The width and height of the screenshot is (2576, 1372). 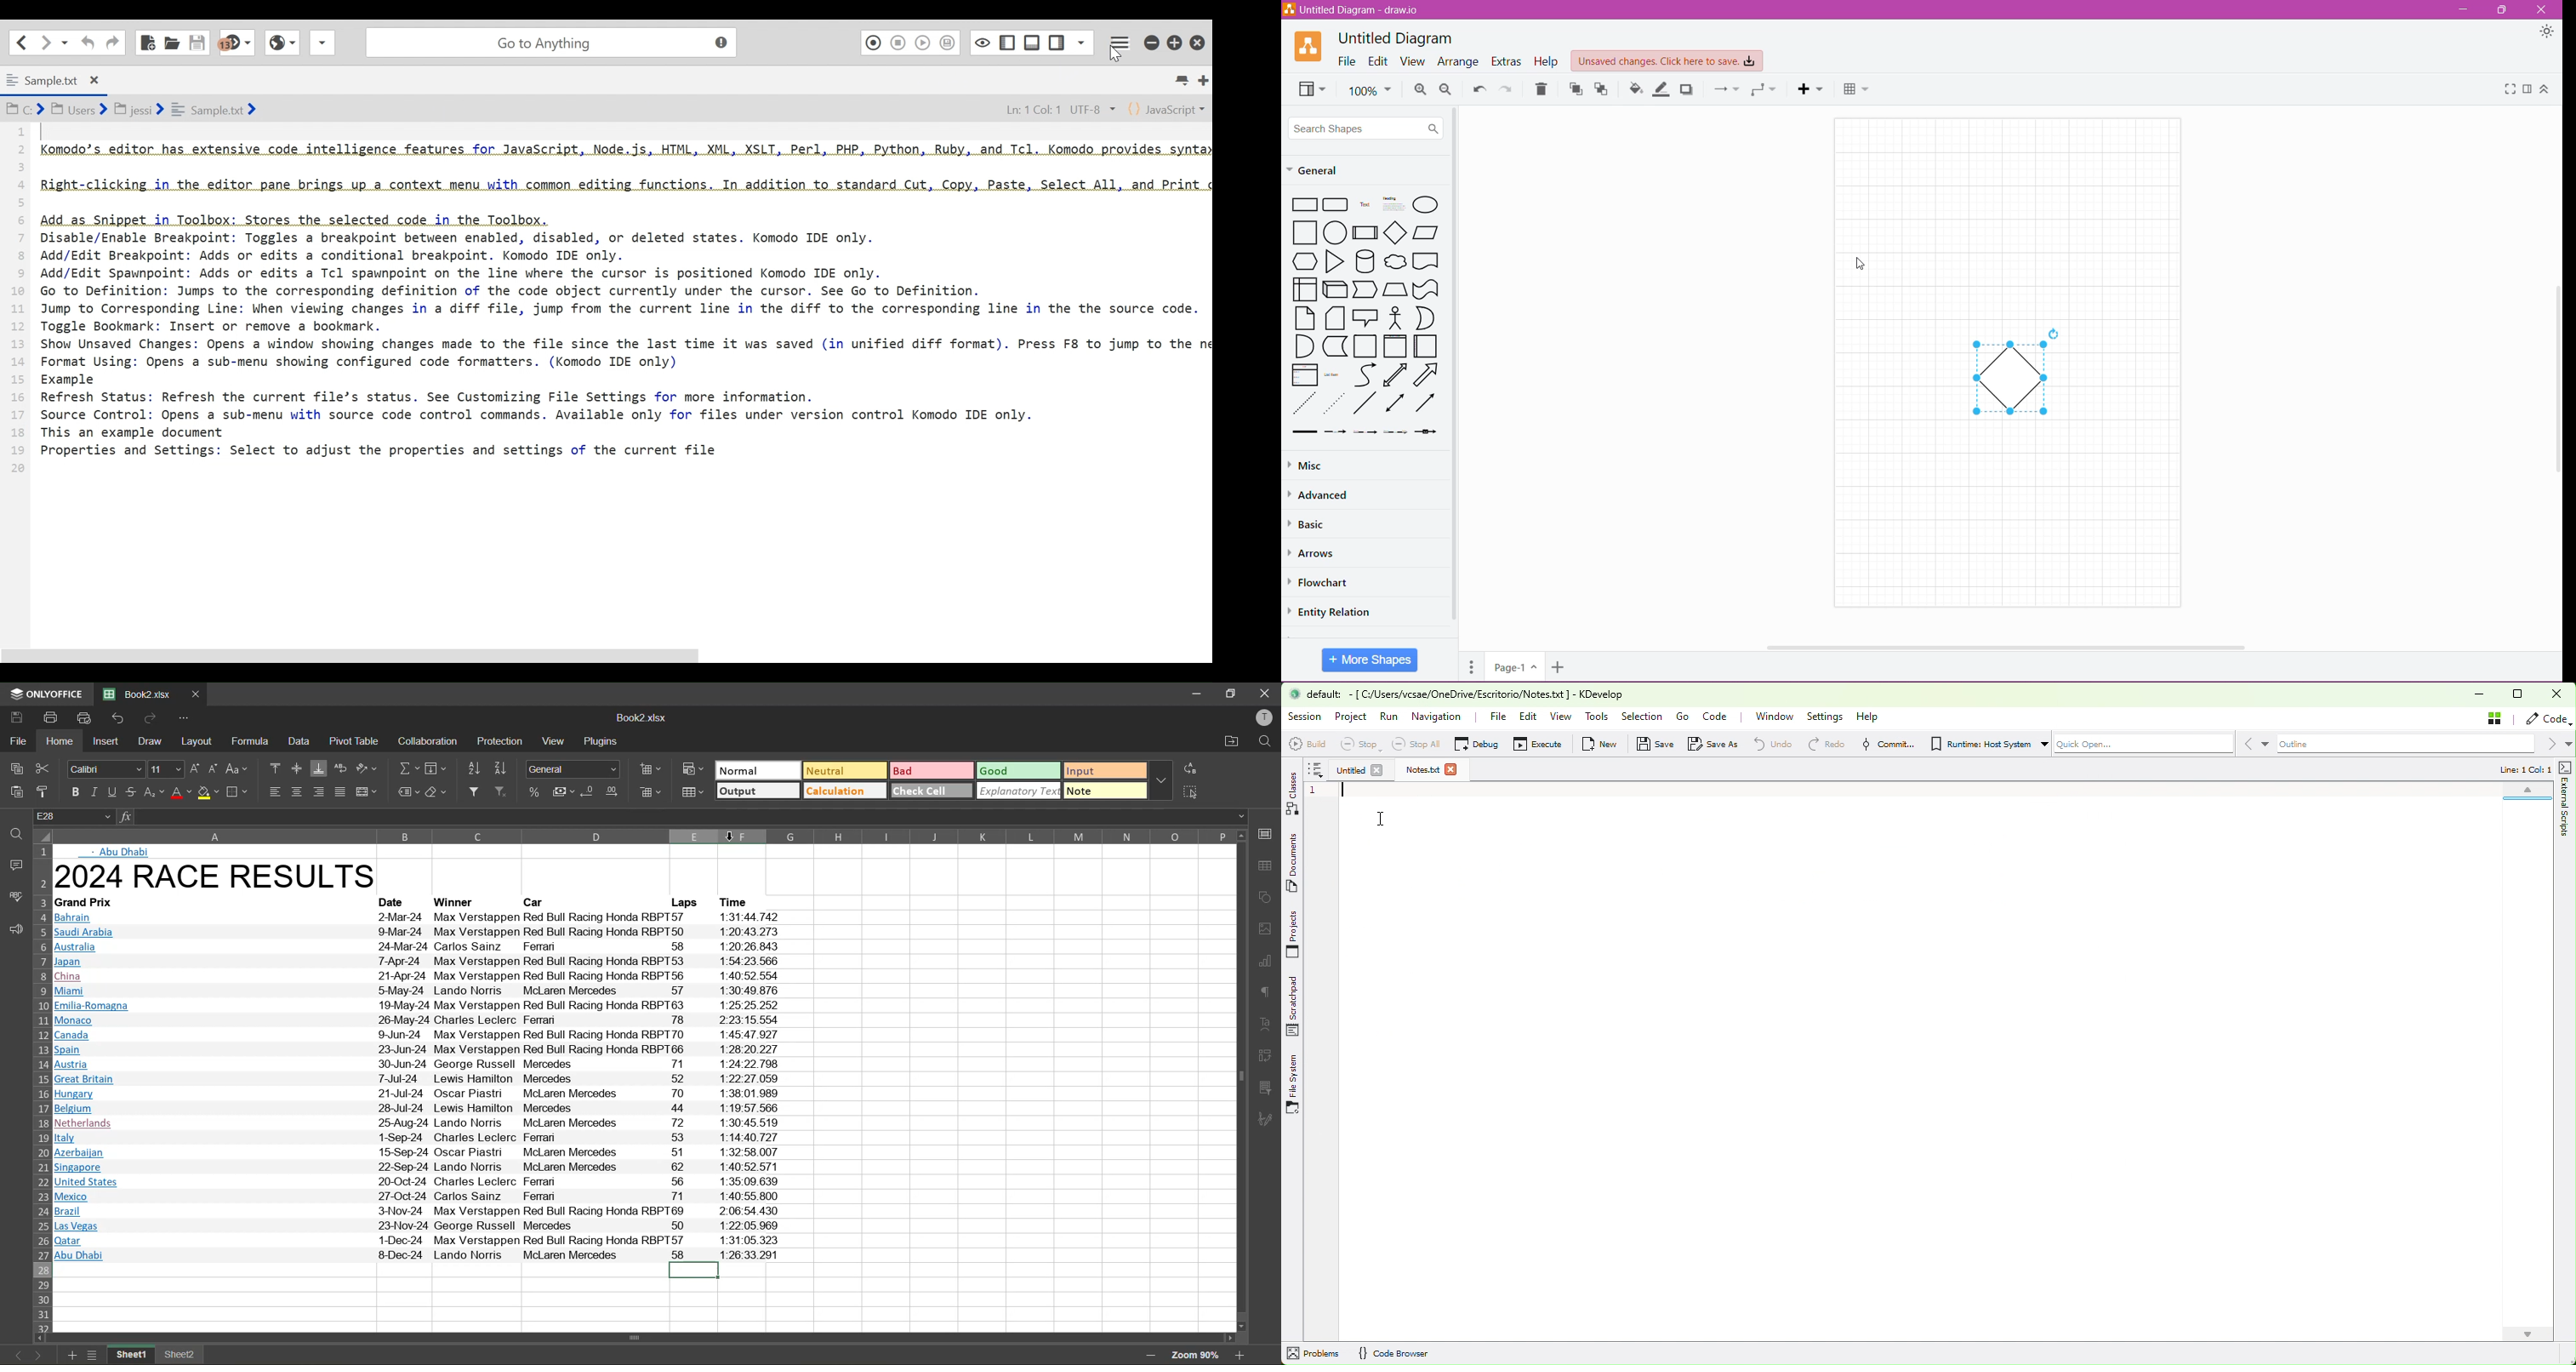 I want to click on To Front, so click(x=1576, y=89).